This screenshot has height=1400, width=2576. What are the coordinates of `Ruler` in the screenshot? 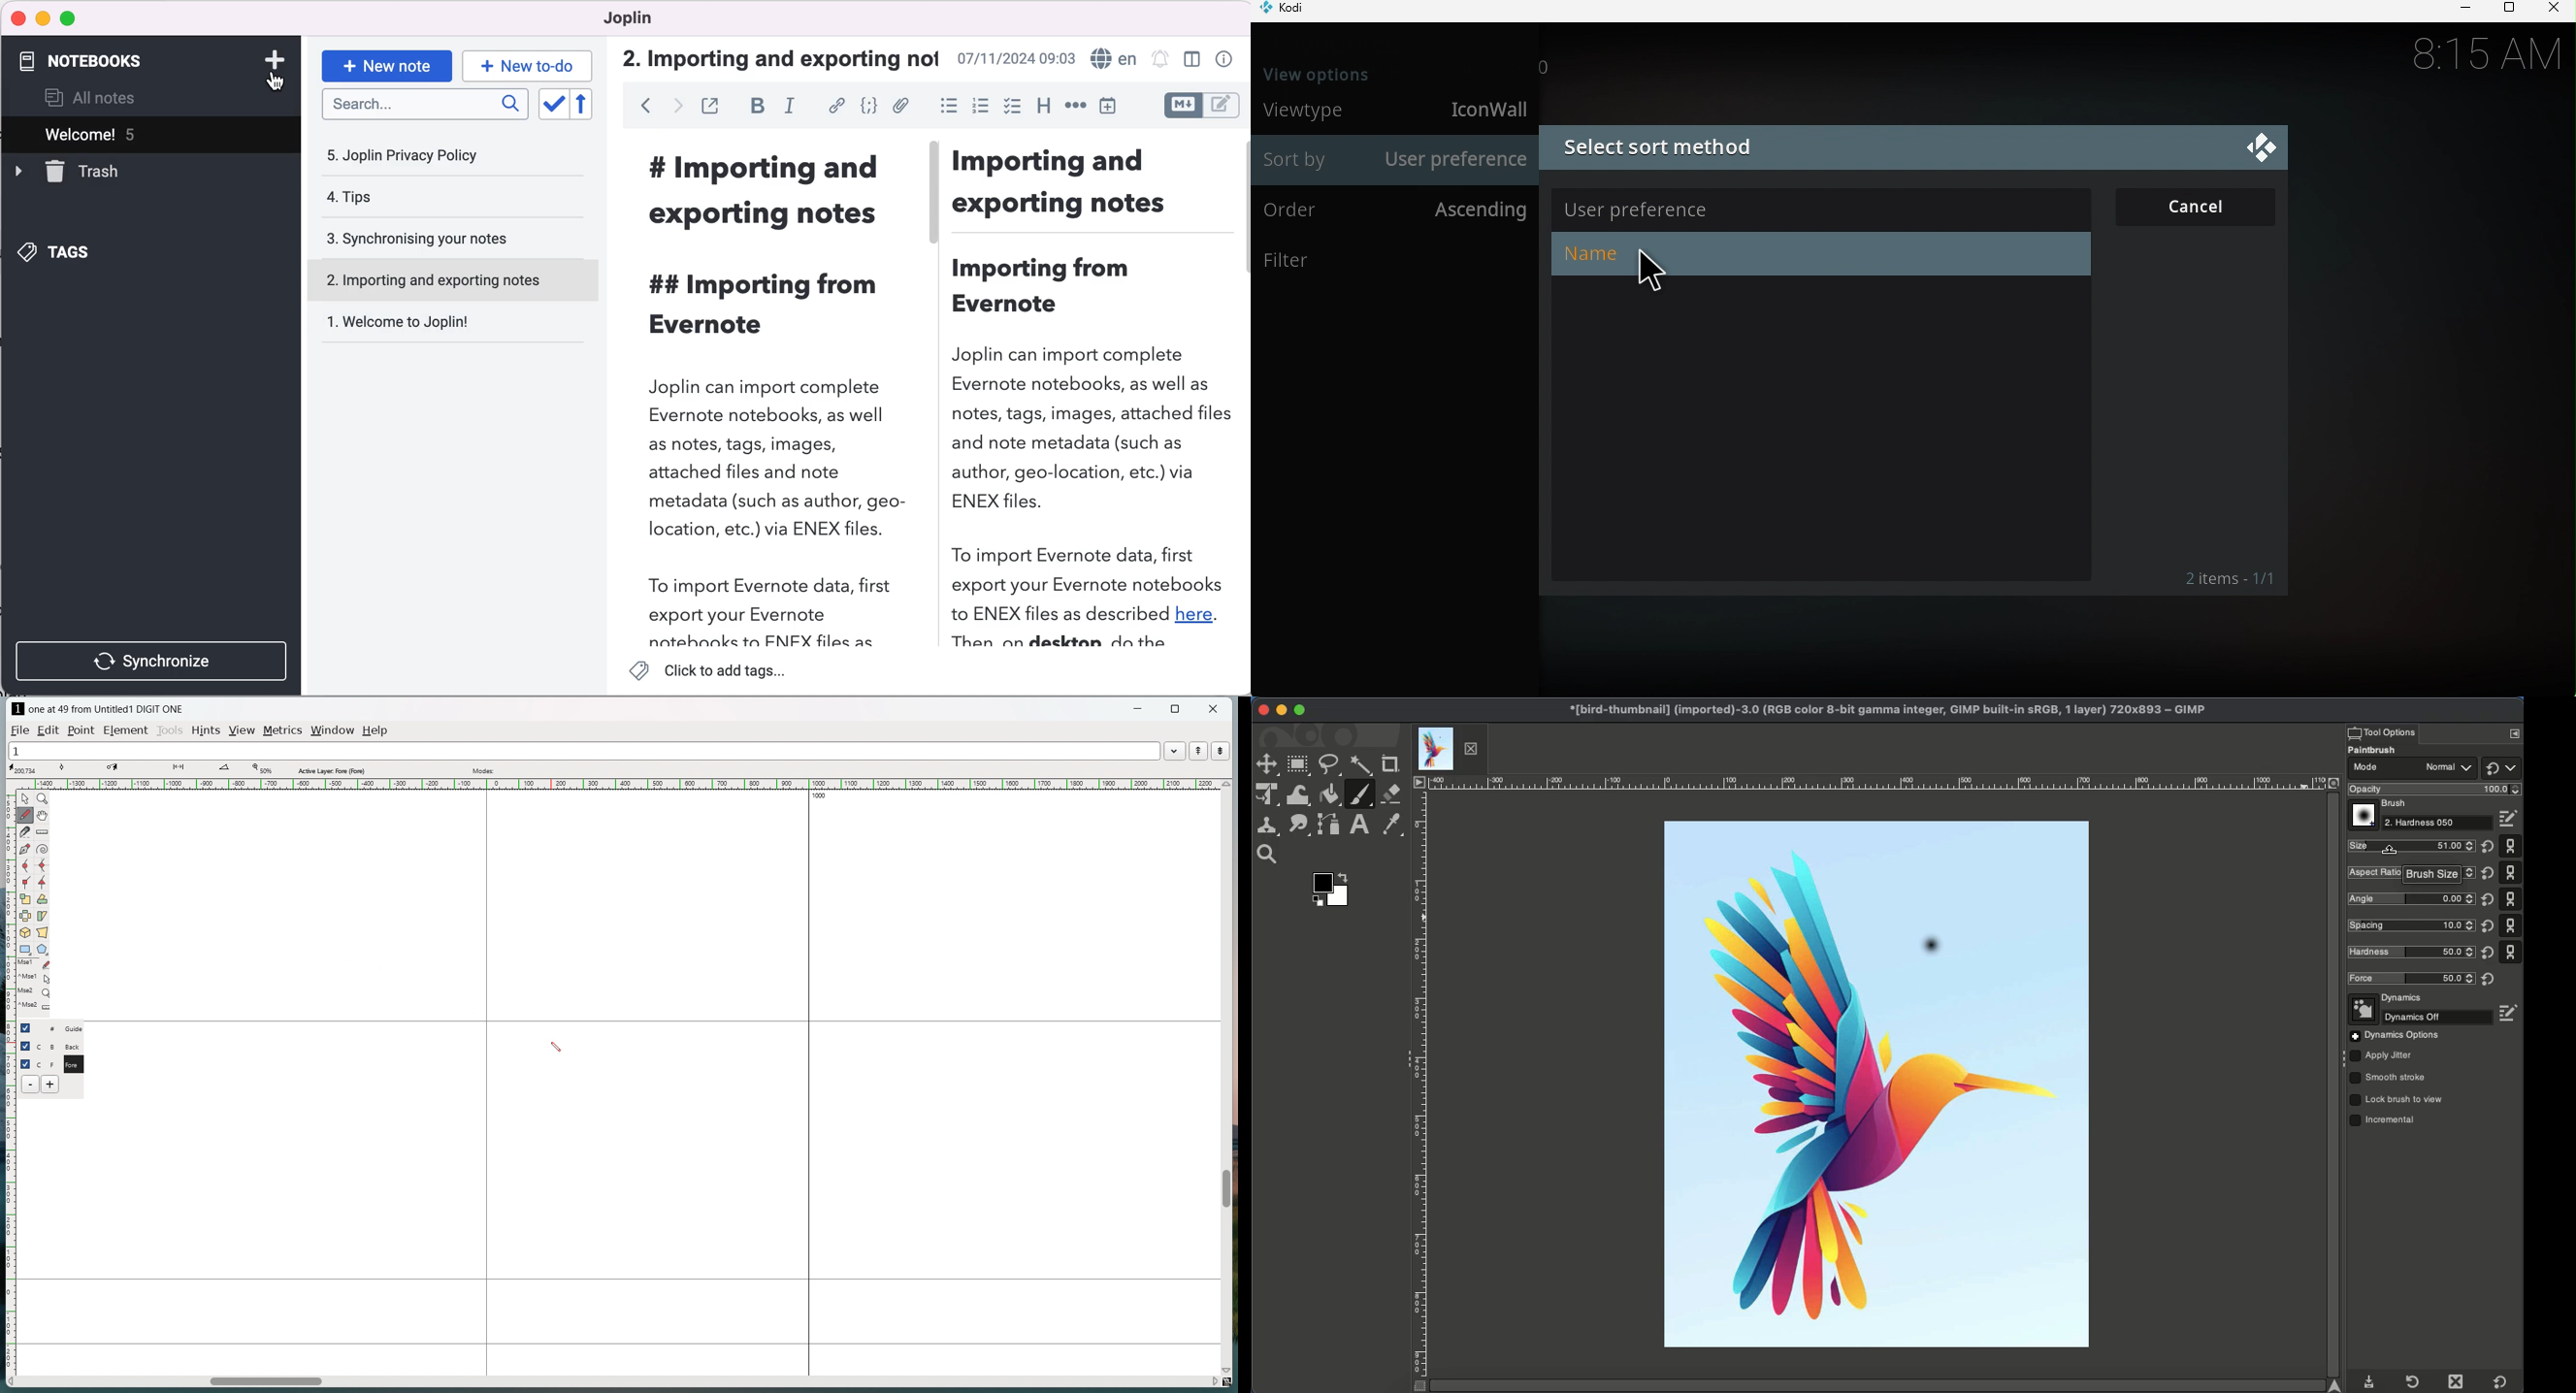 It's located at (1419, 1093).